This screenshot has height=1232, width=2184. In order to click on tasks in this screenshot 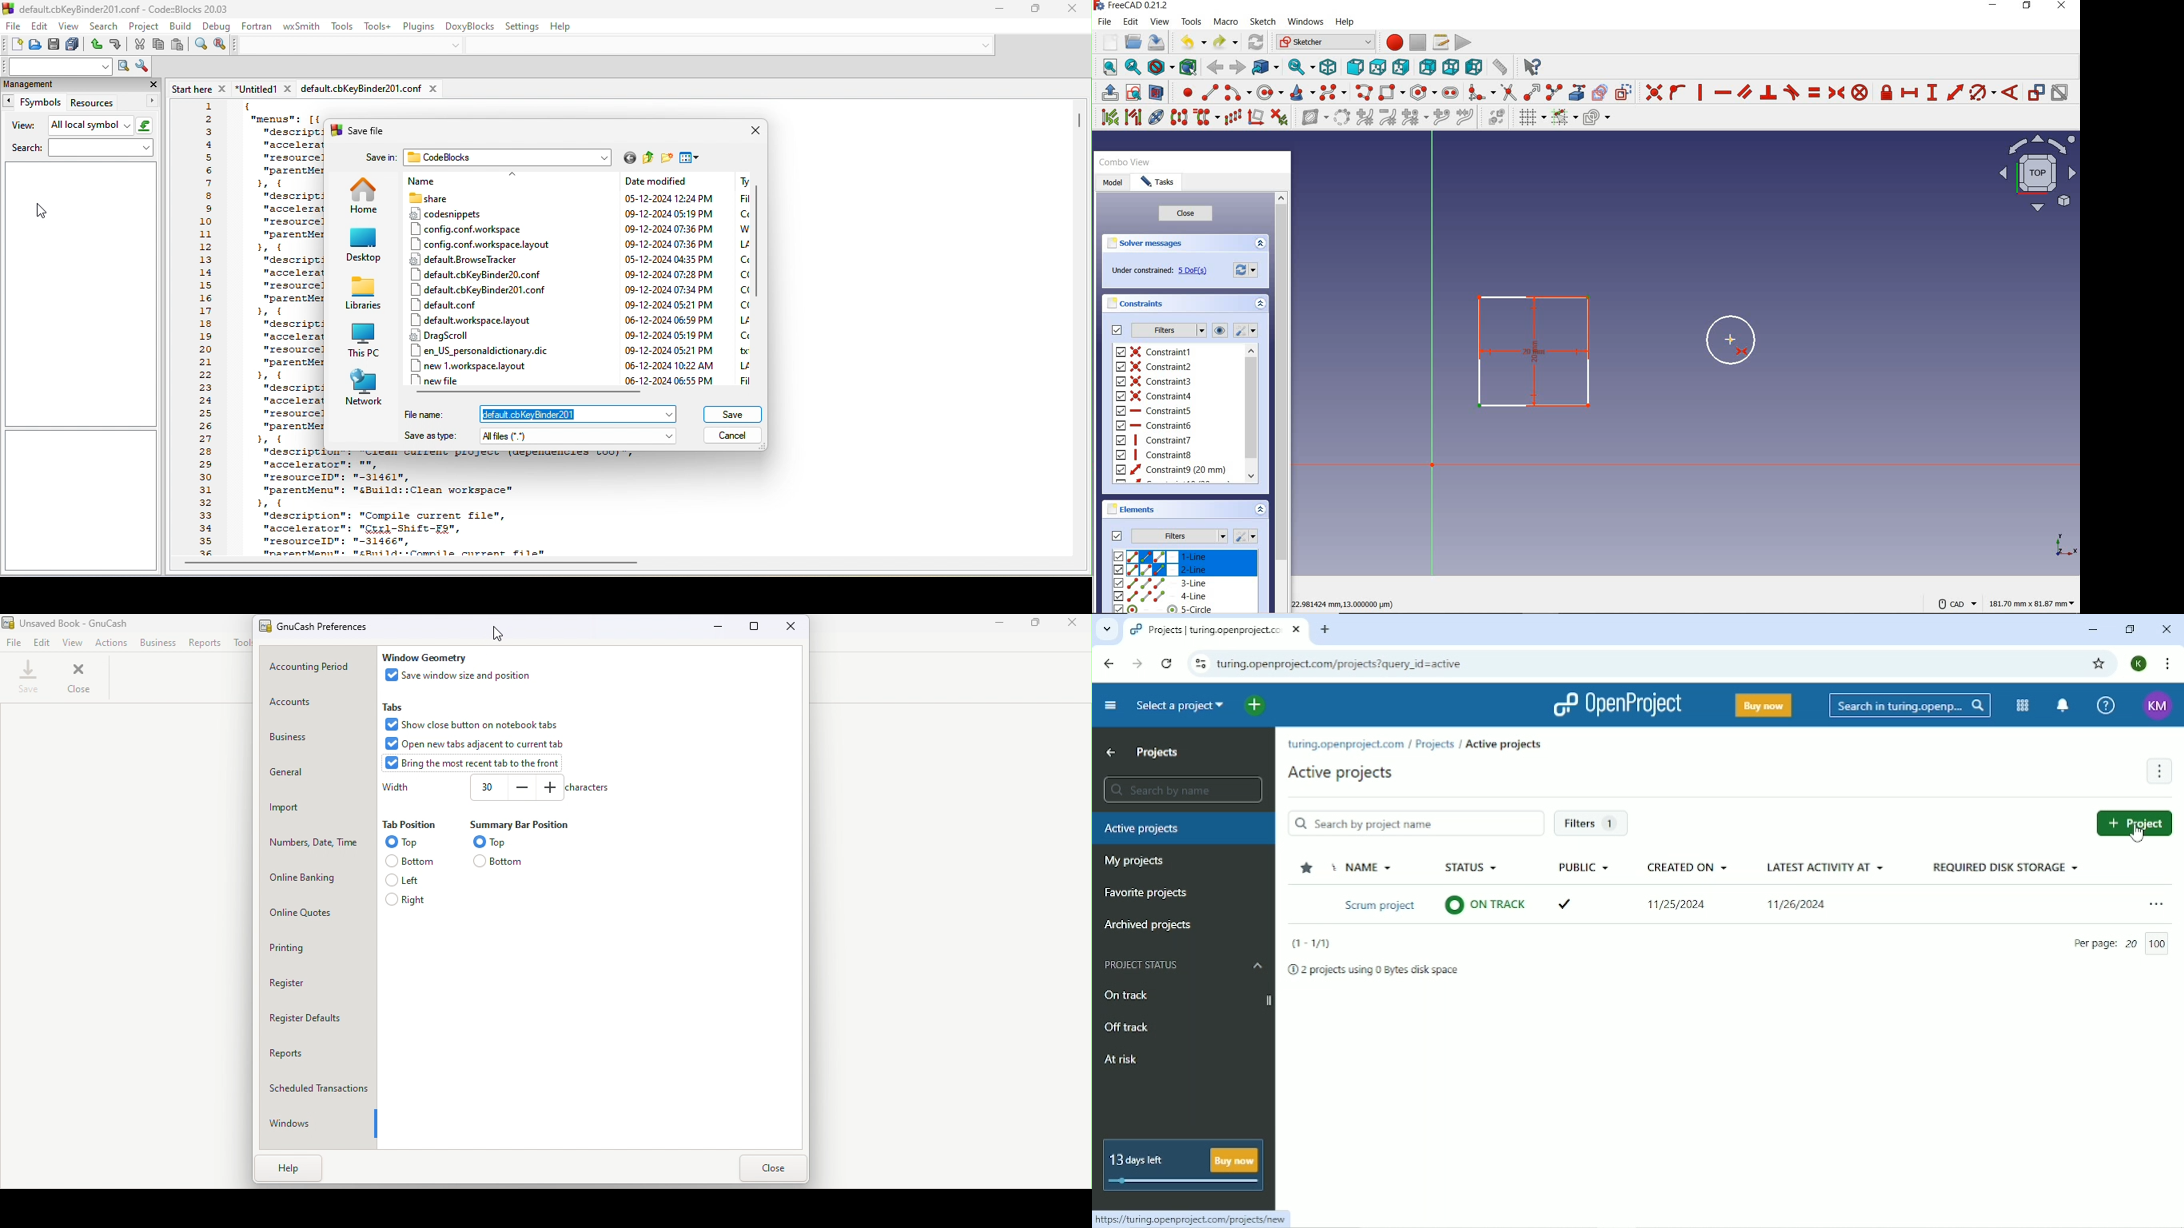, I will do `click(1160, 182)`.